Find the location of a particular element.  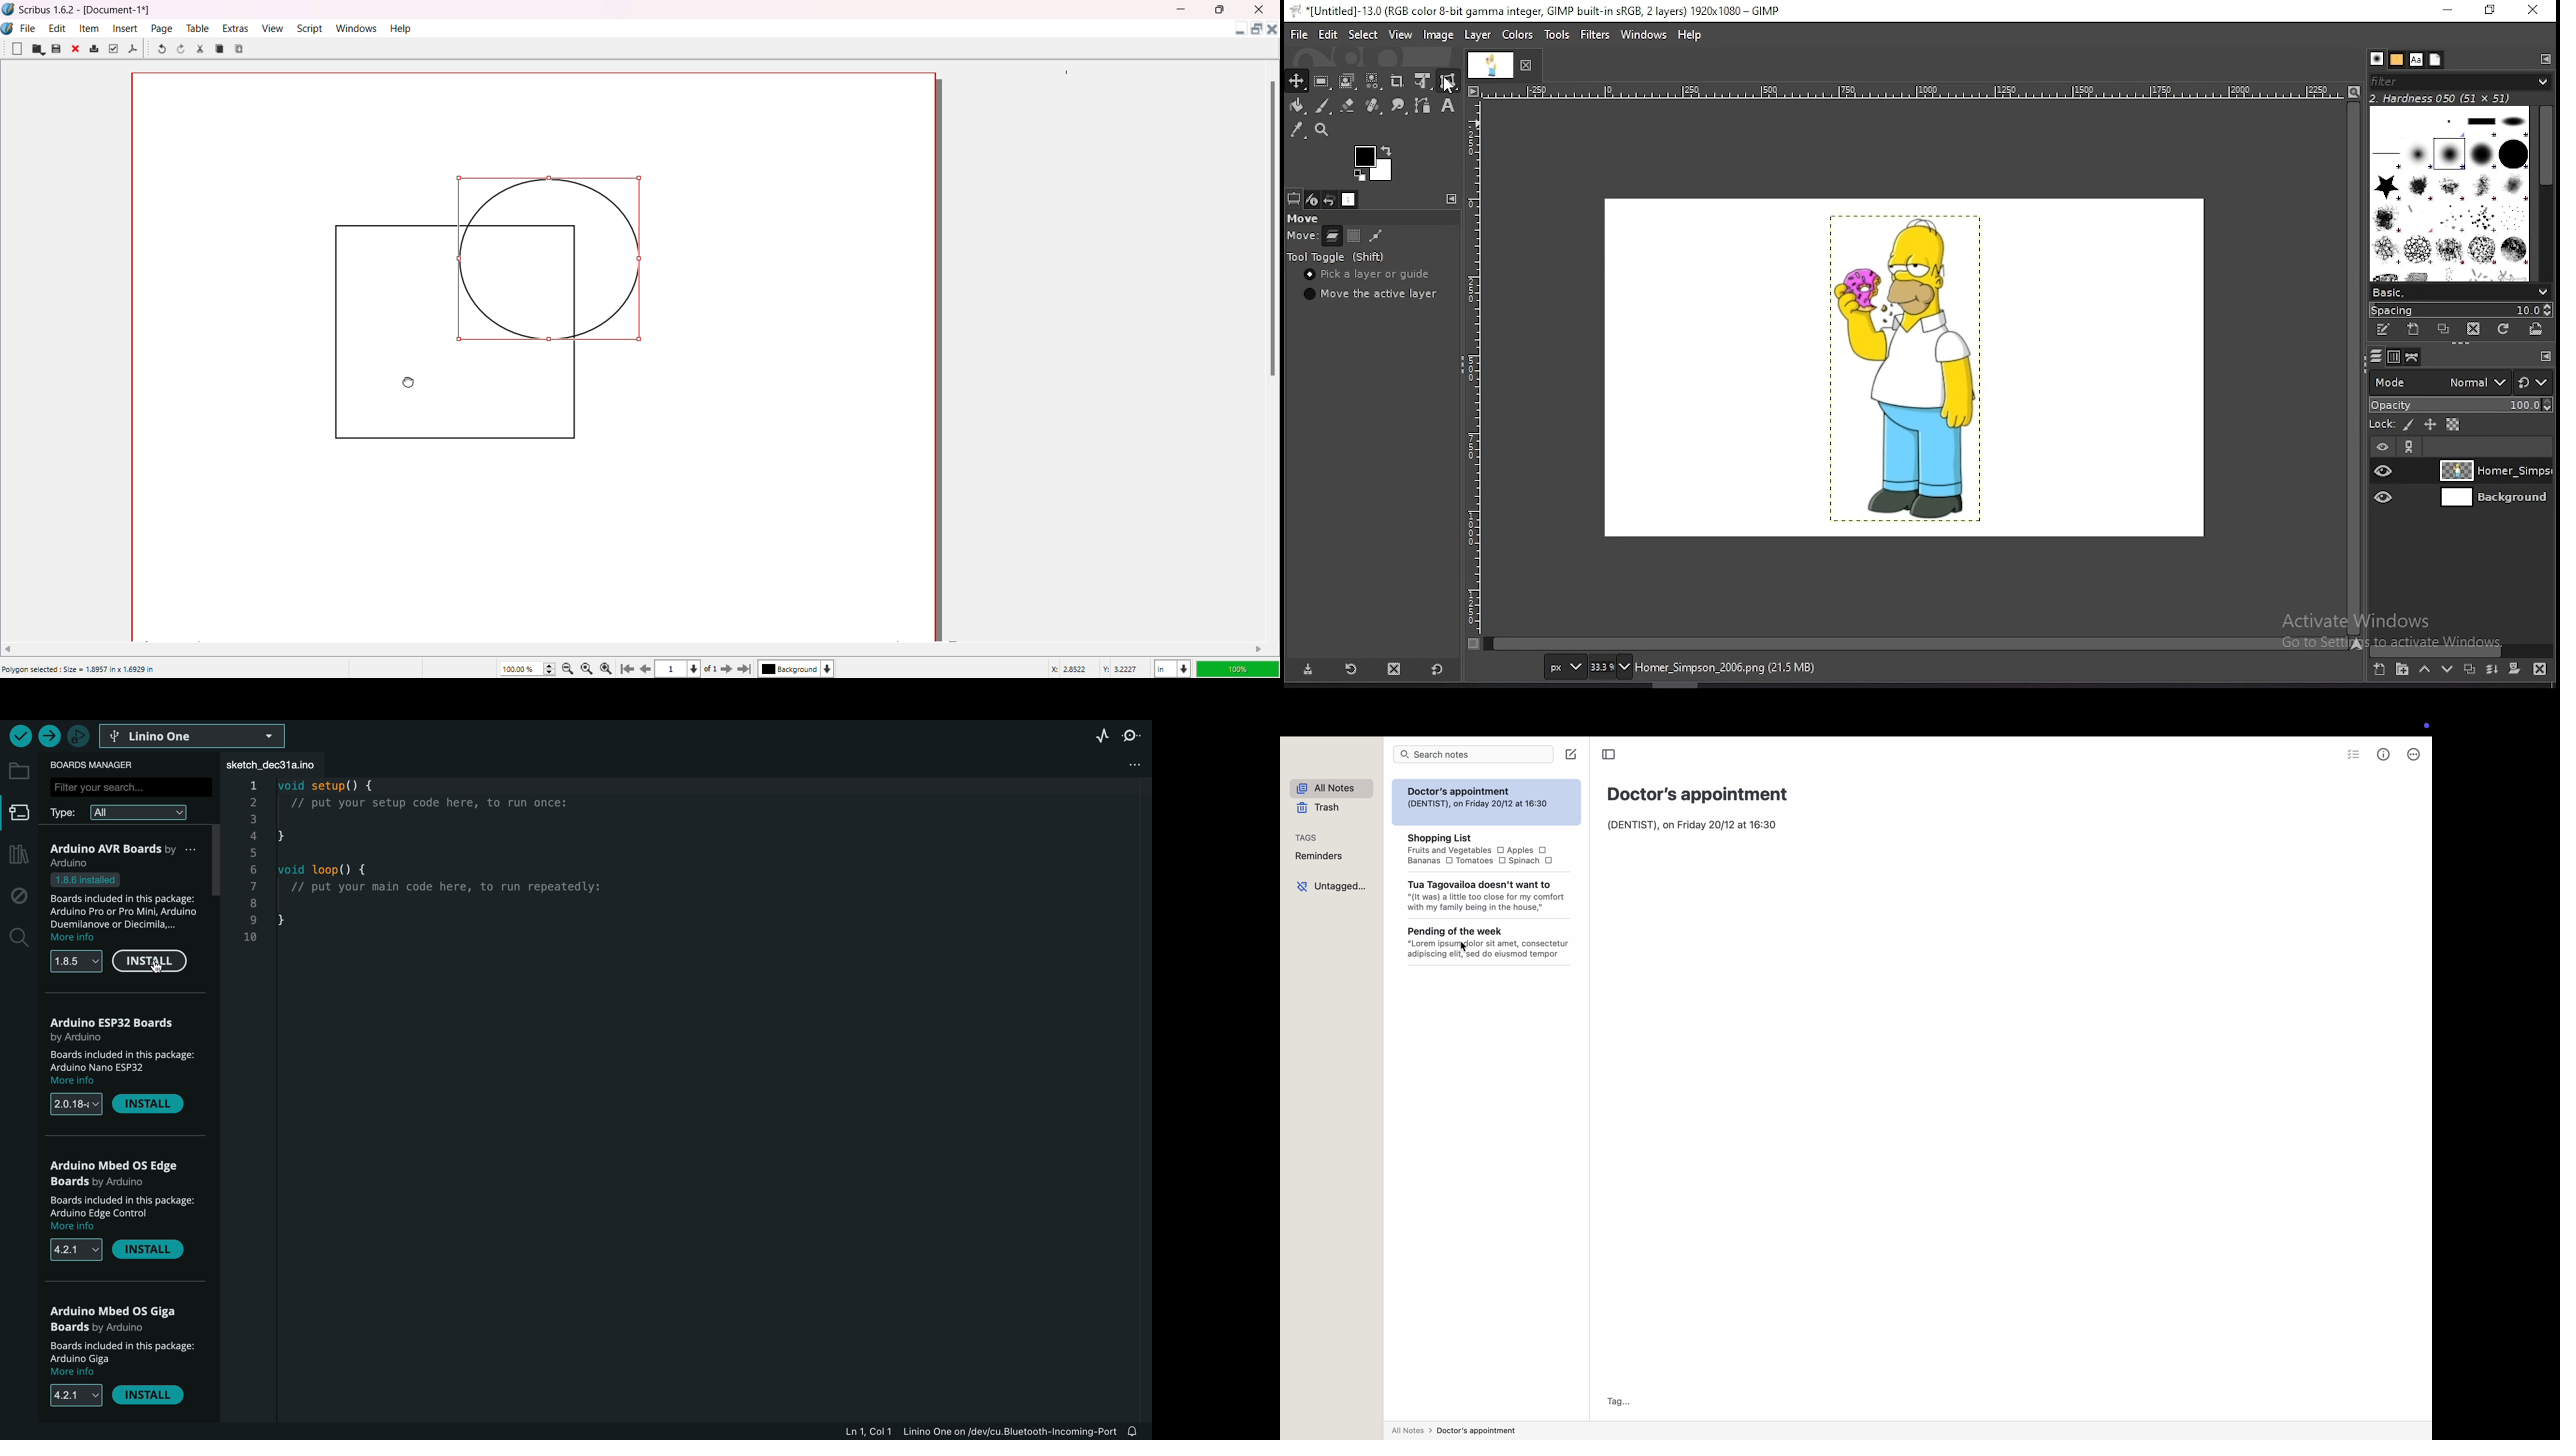

zoom status is located at coordinates (1609, 667).